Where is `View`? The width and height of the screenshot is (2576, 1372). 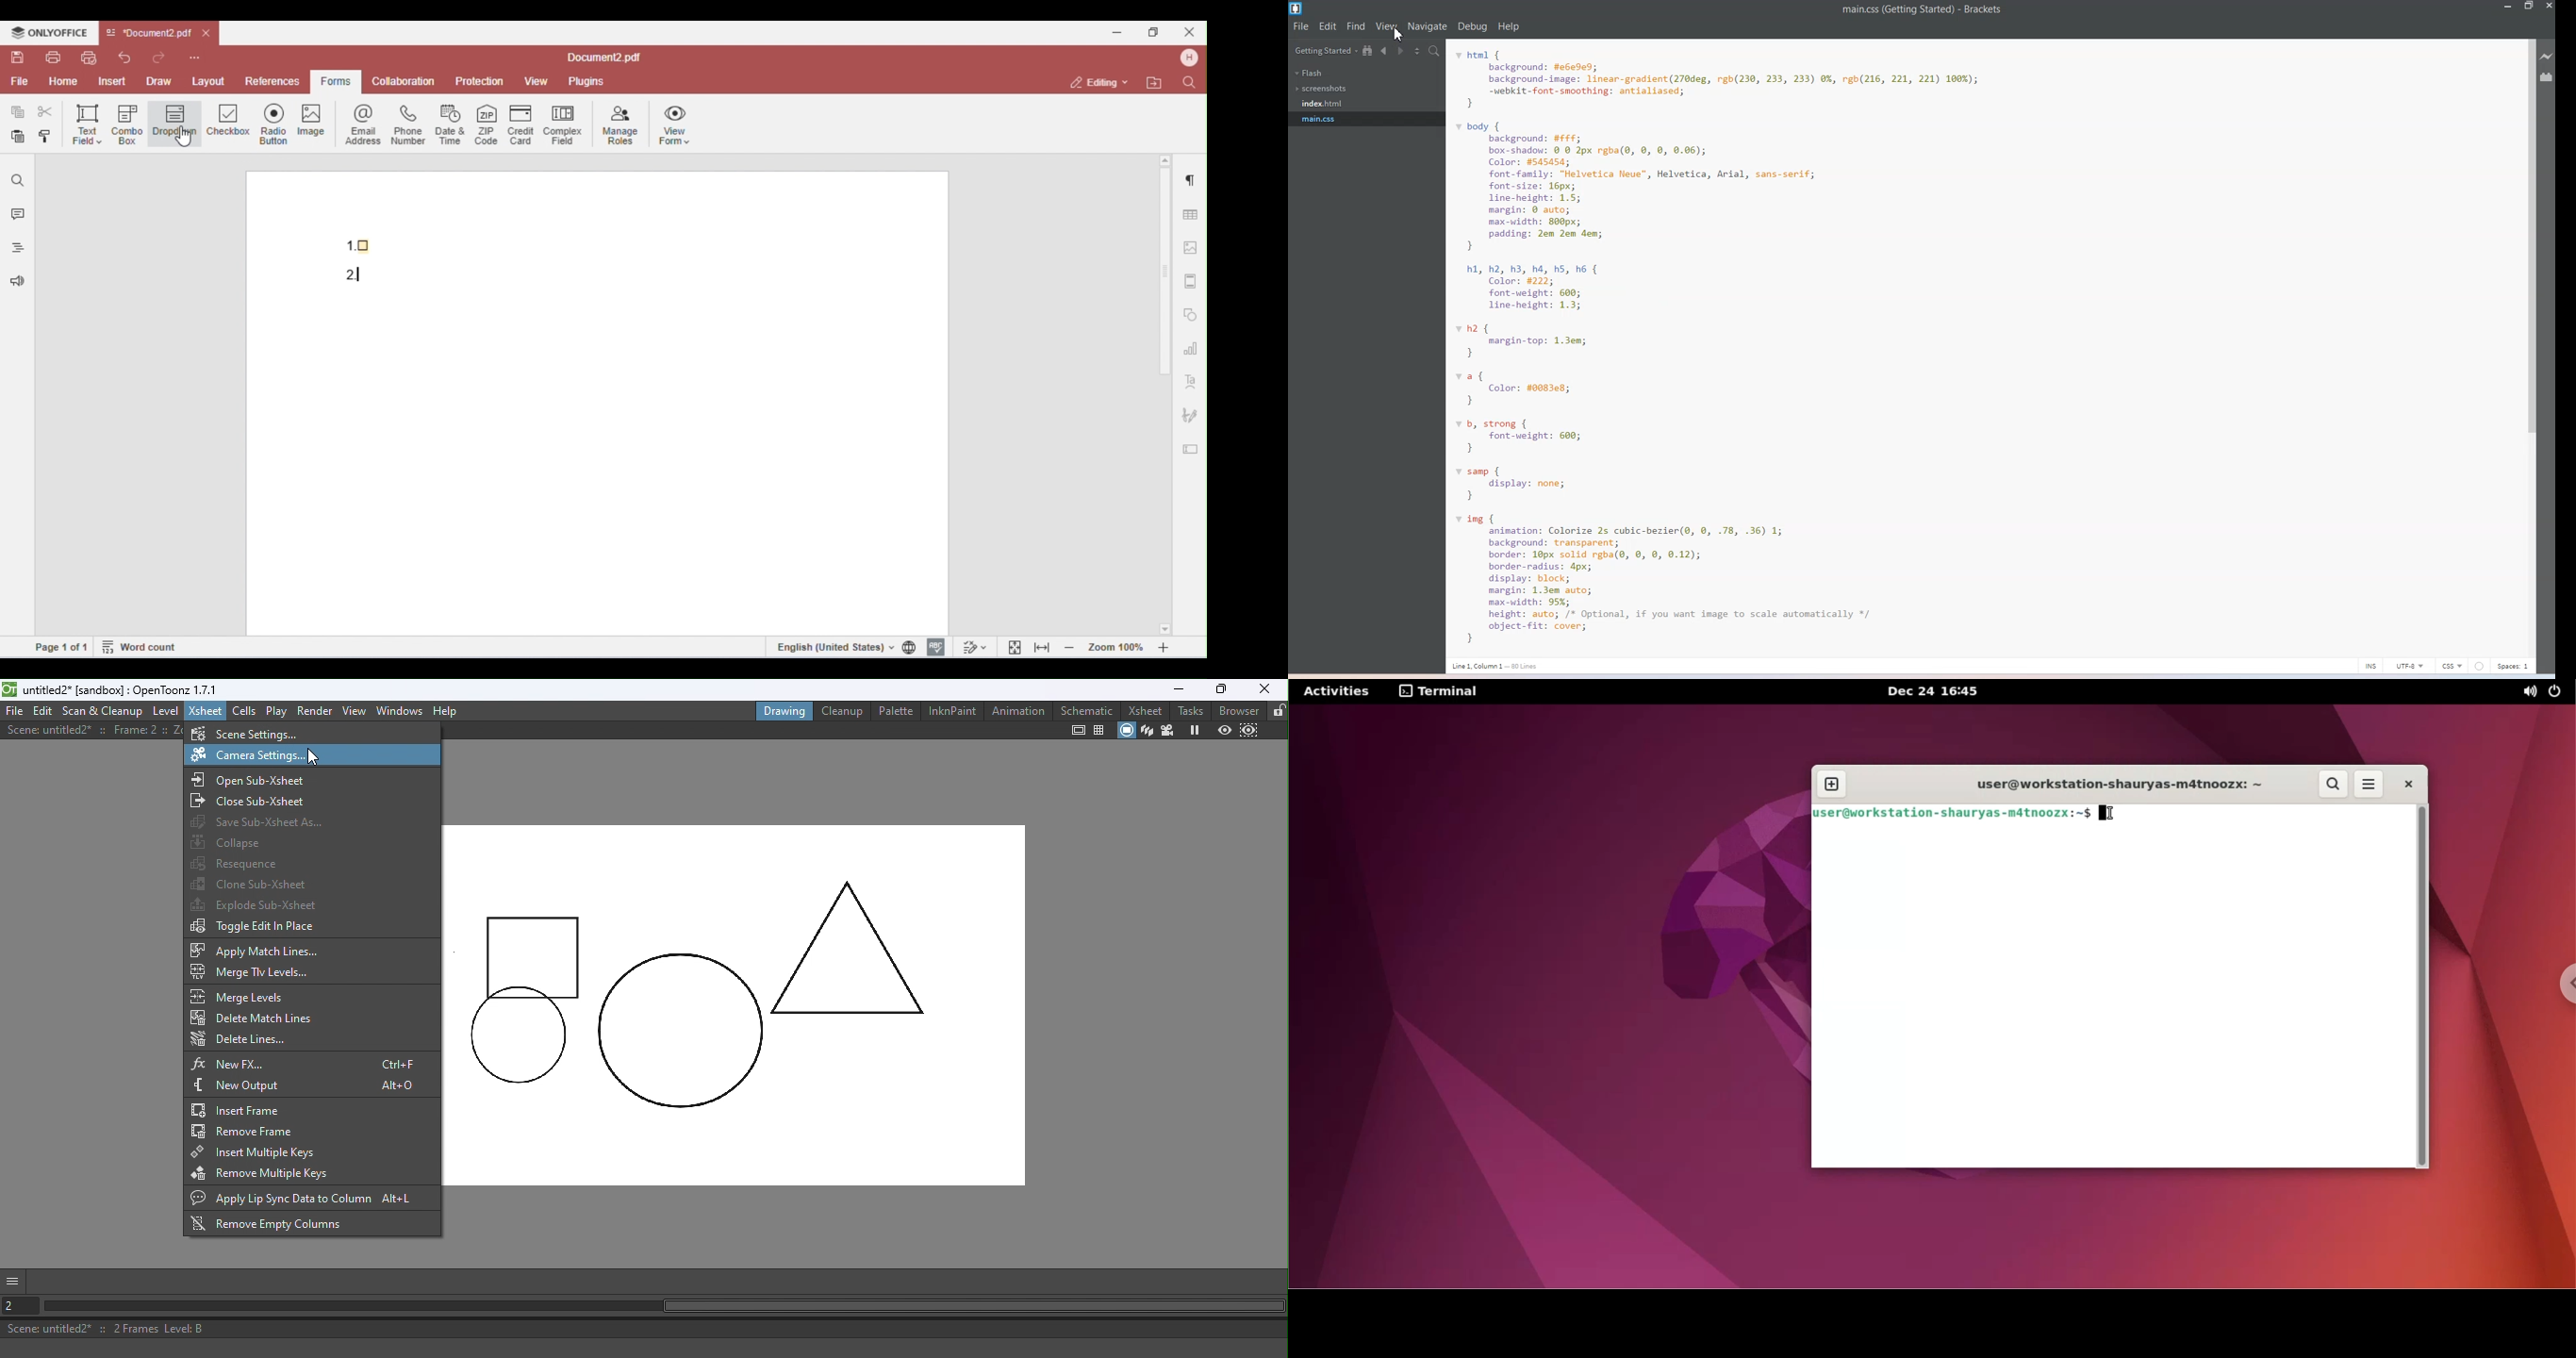 View is located at coordinates (1388, 26).